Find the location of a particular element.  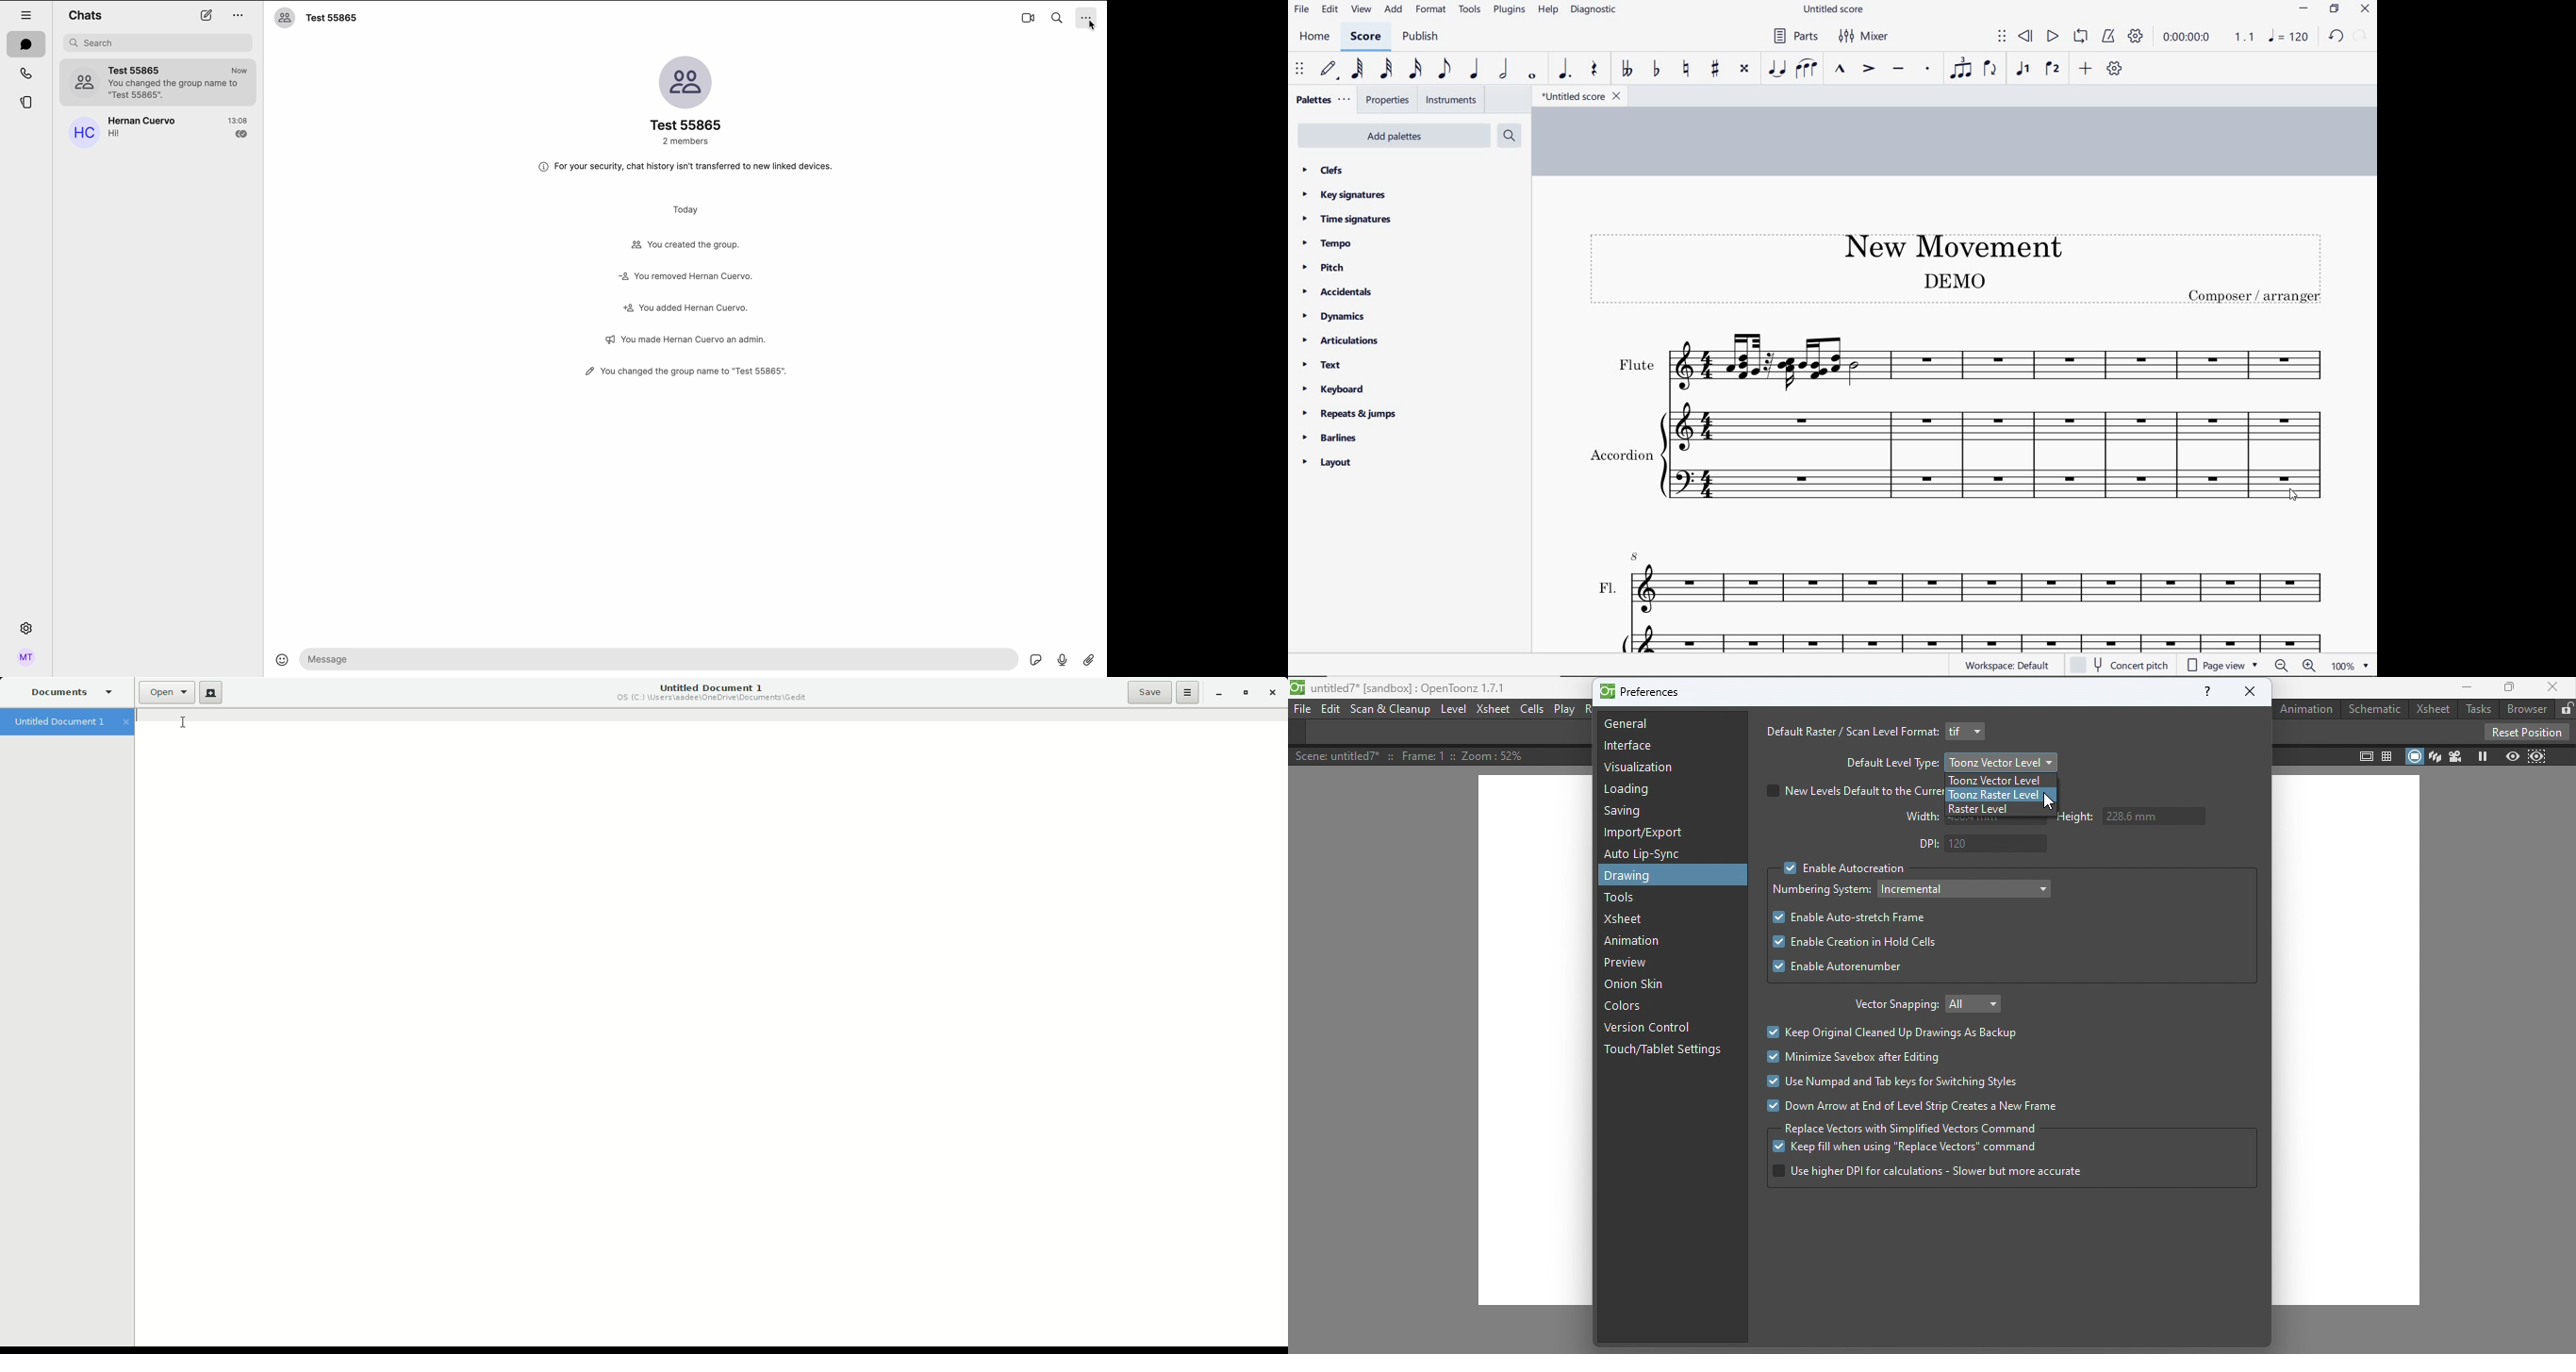

minimize is located at coordinates (2304, 10).